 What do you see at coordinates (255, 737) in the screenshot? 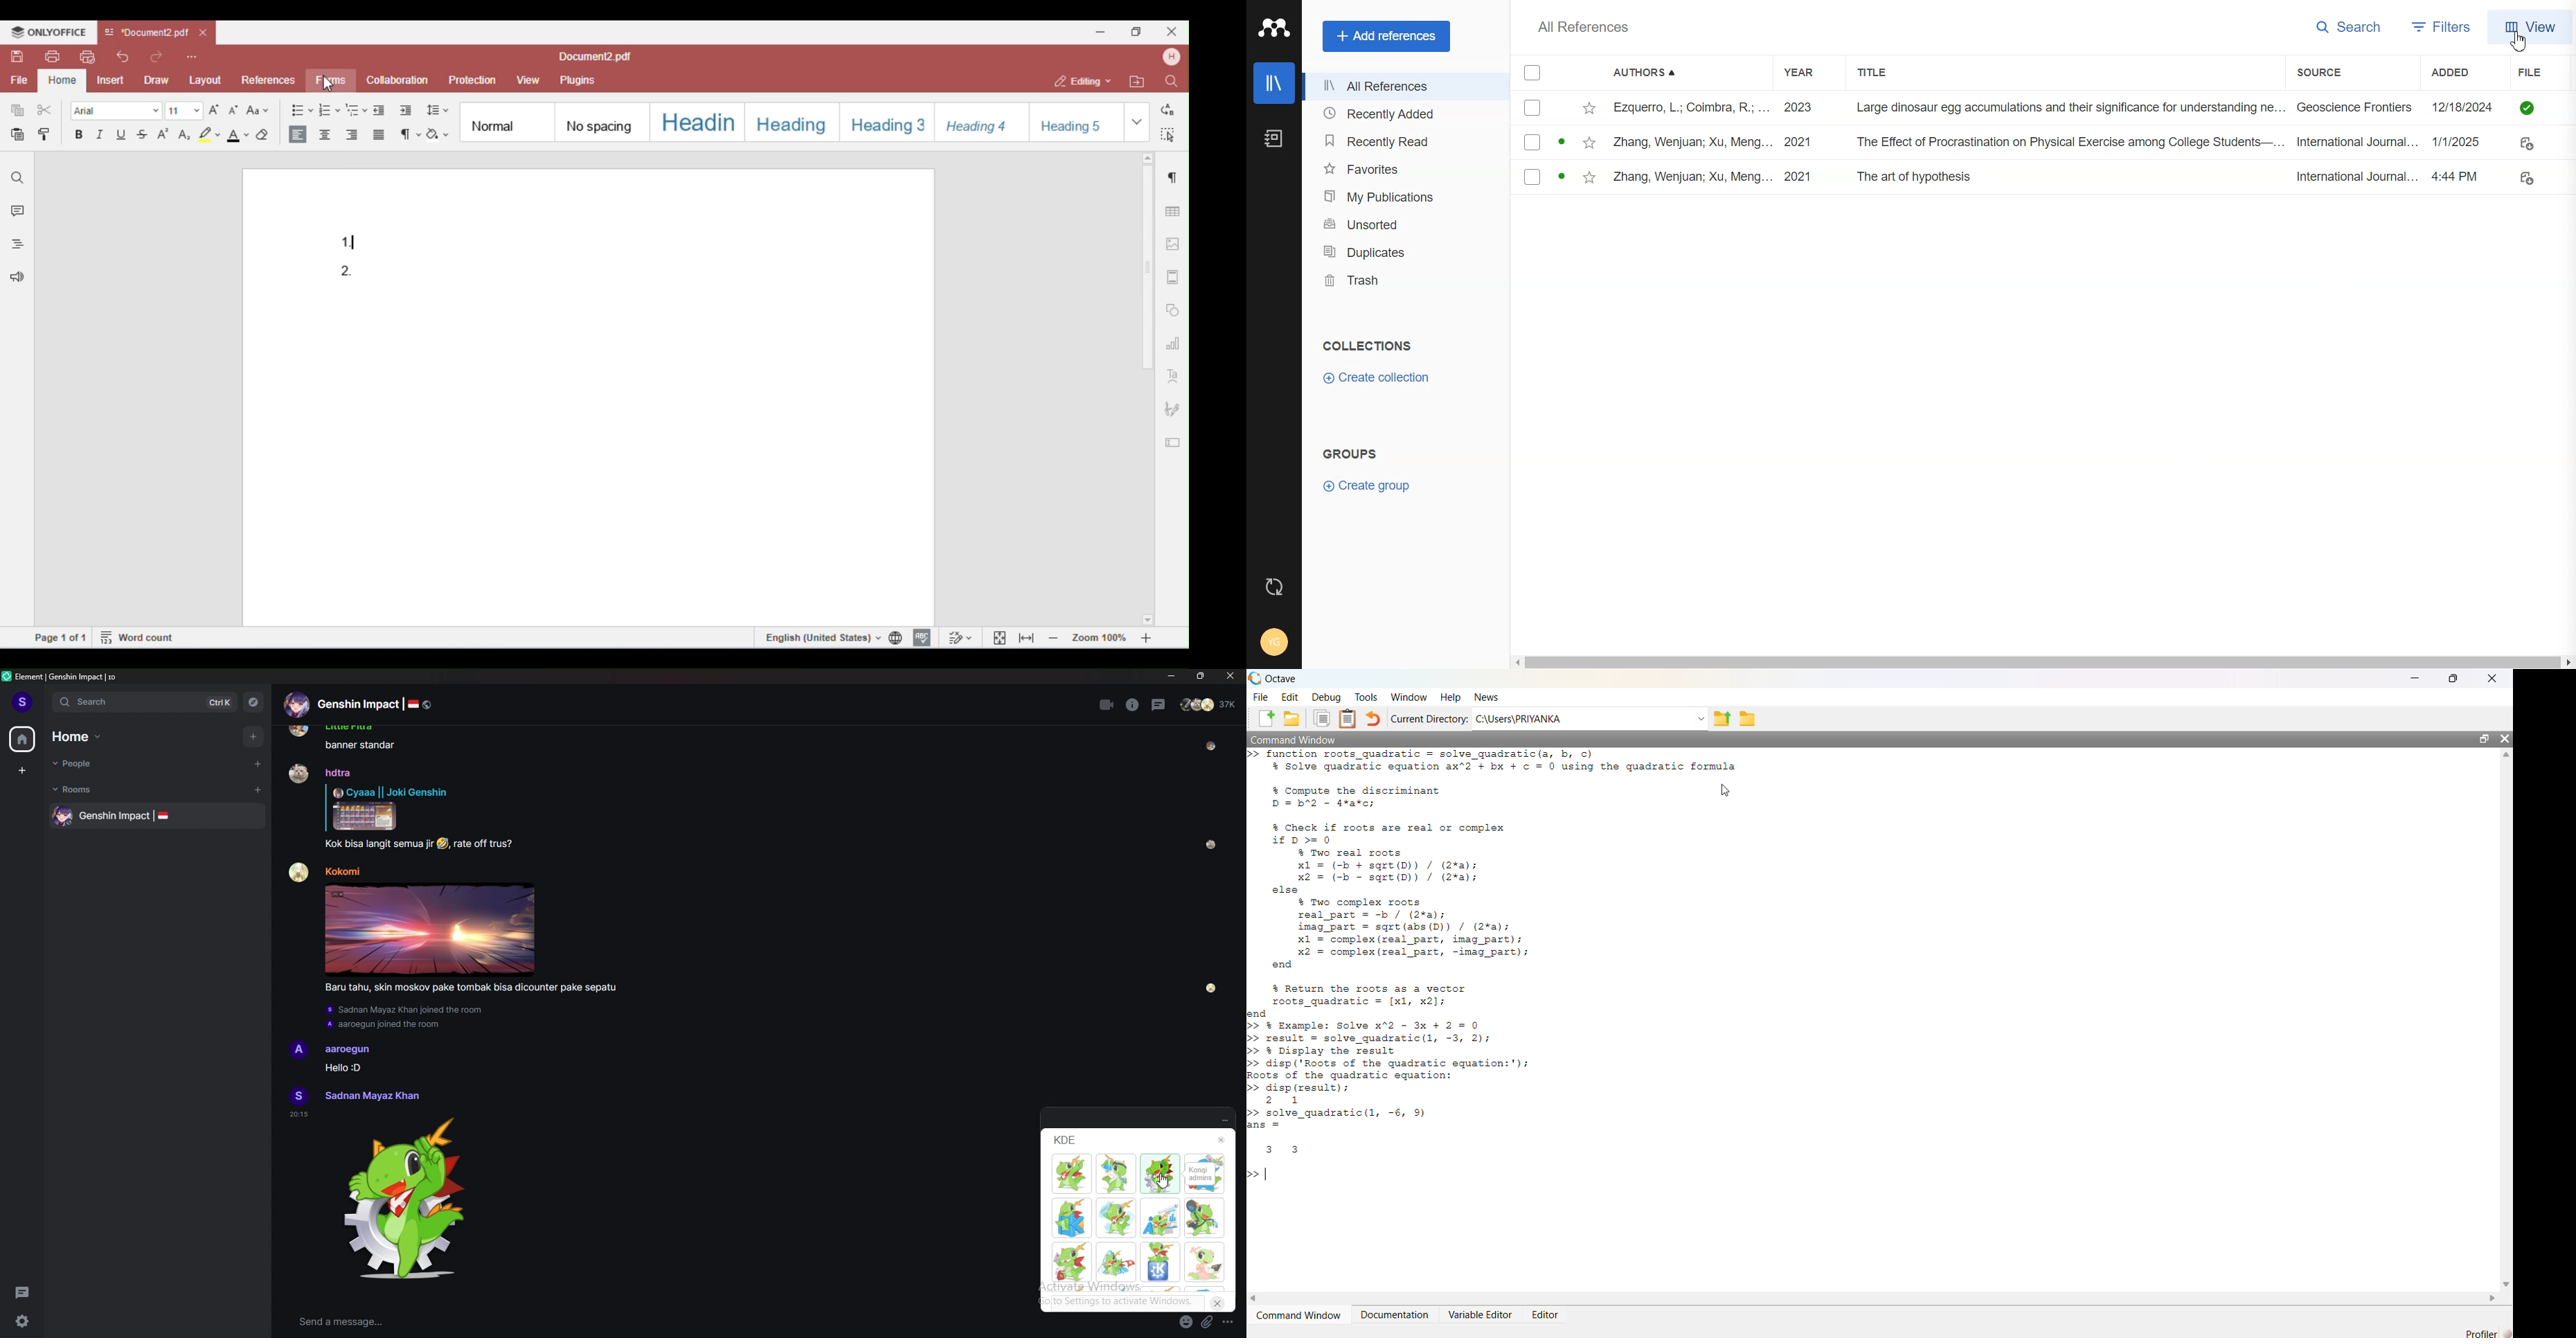
I see `add` at bounding box center [255, 737].